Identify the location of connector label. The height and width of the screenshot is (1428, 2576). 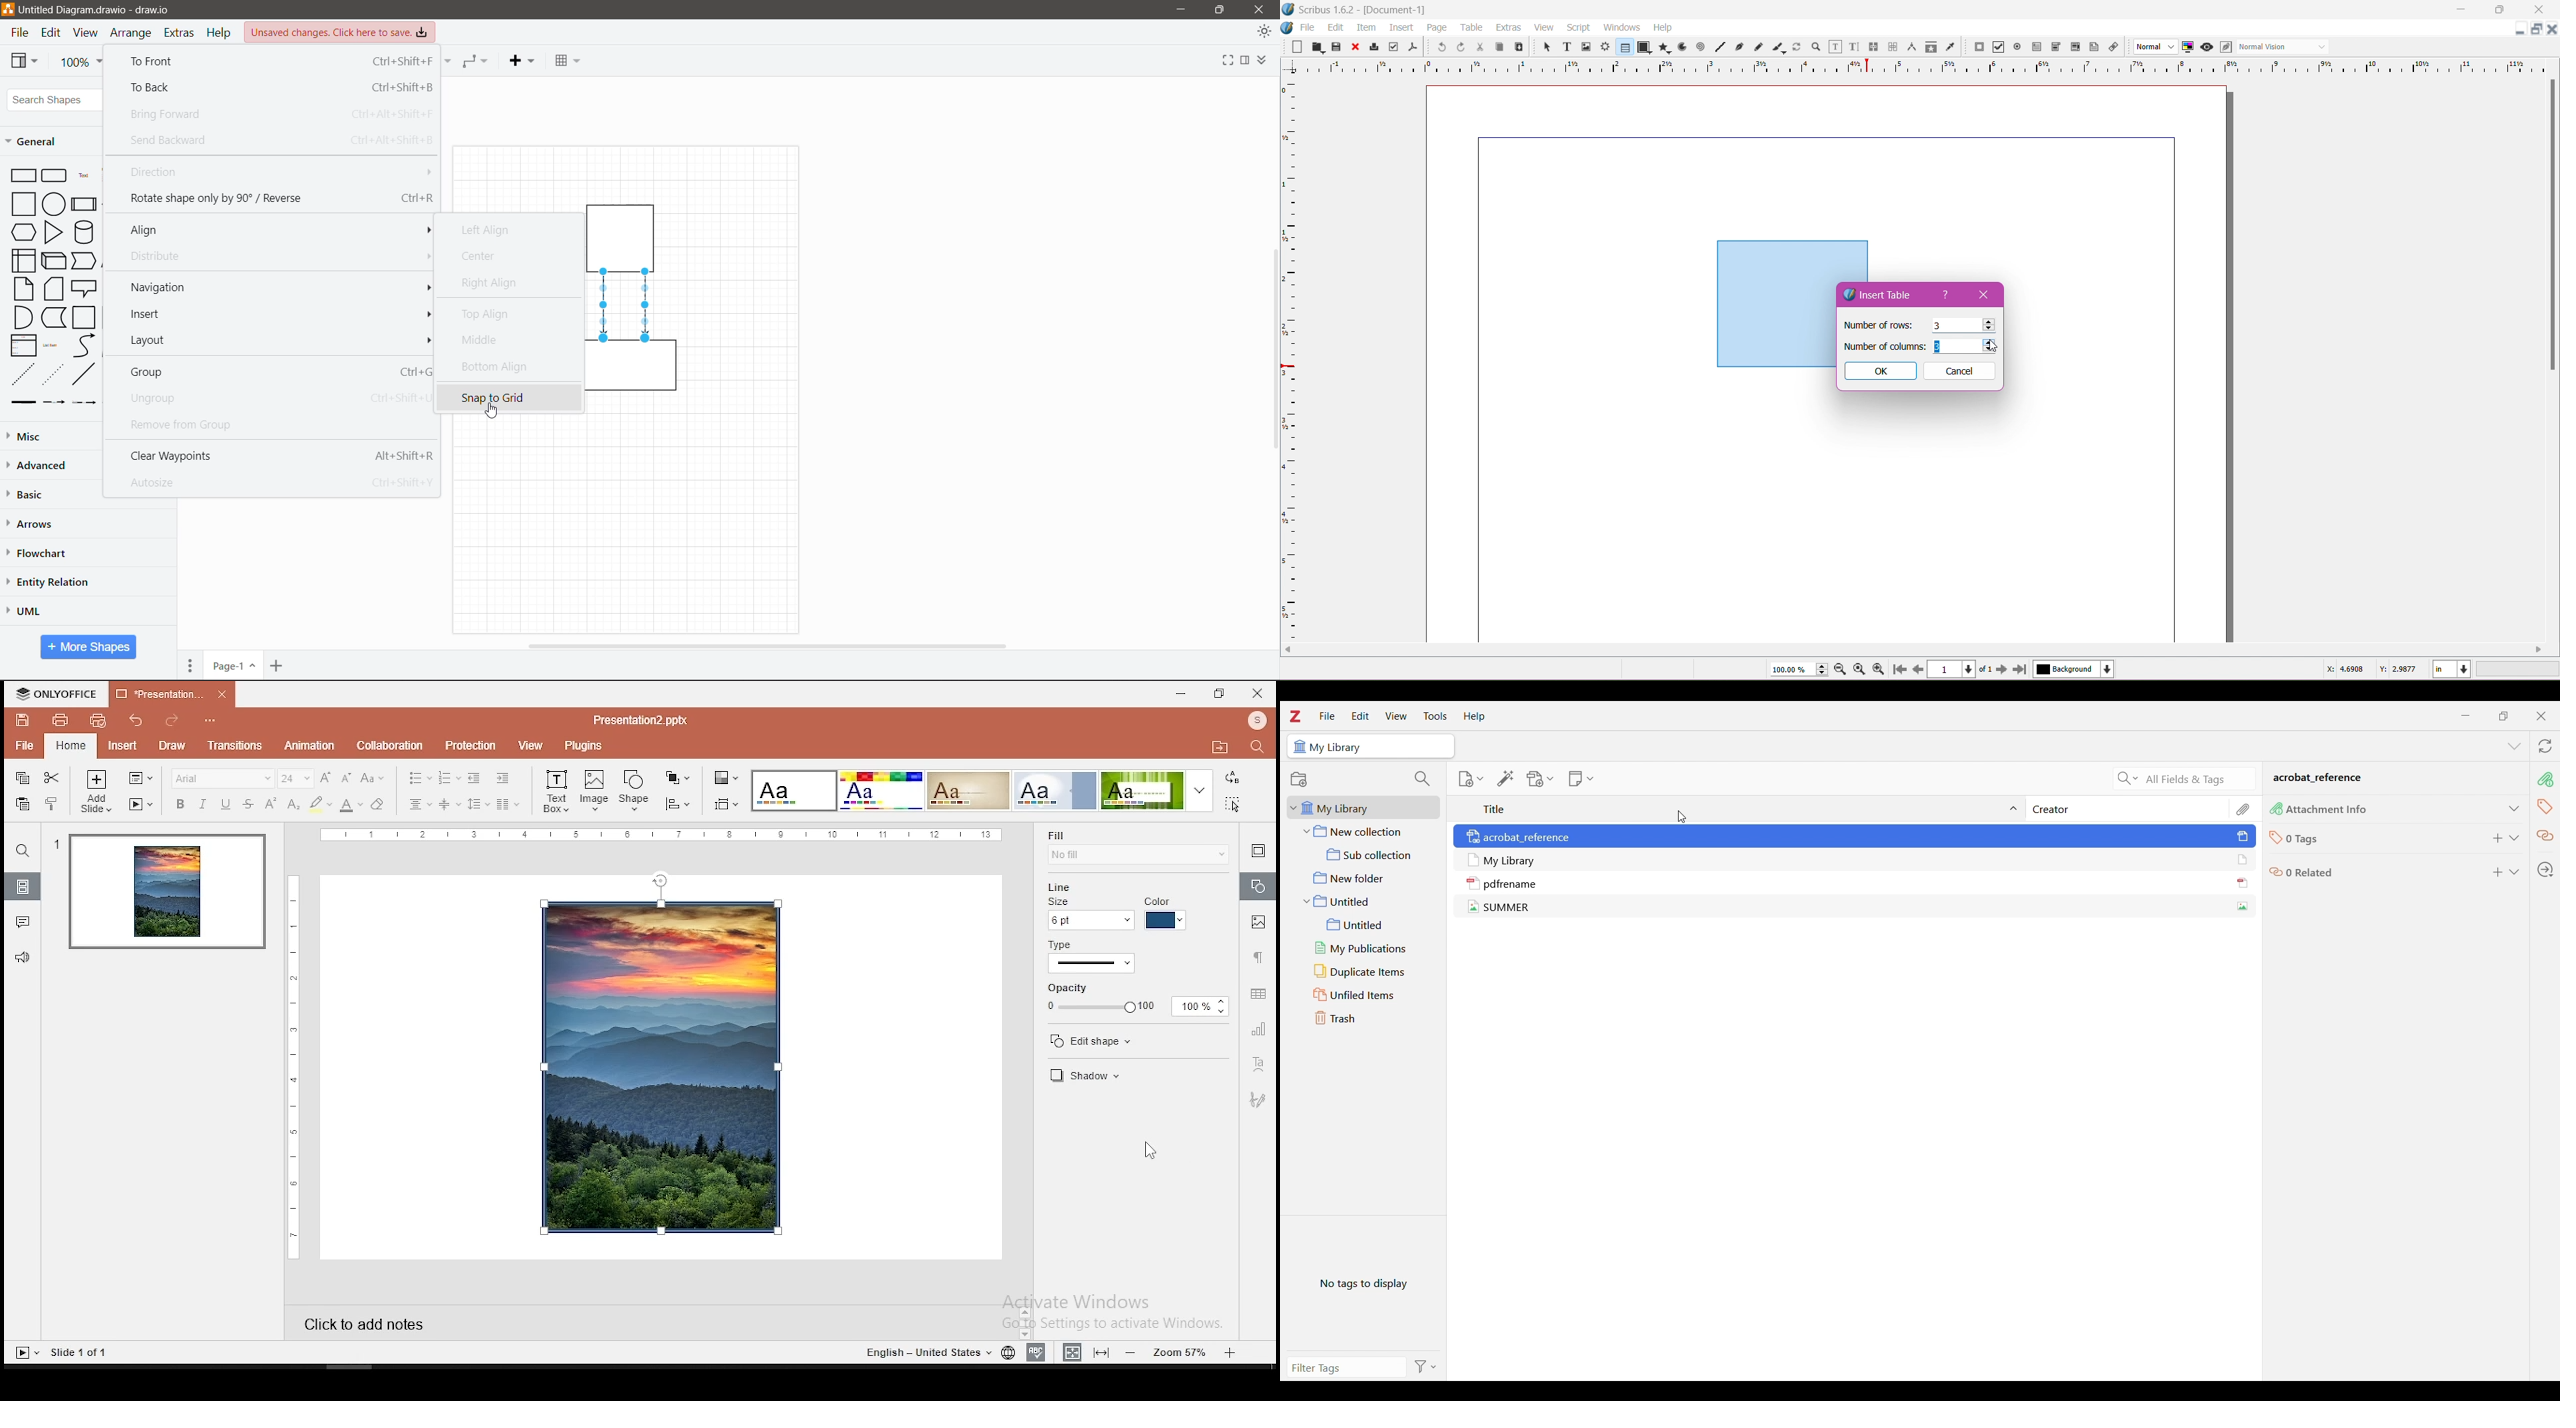
(54, 402).